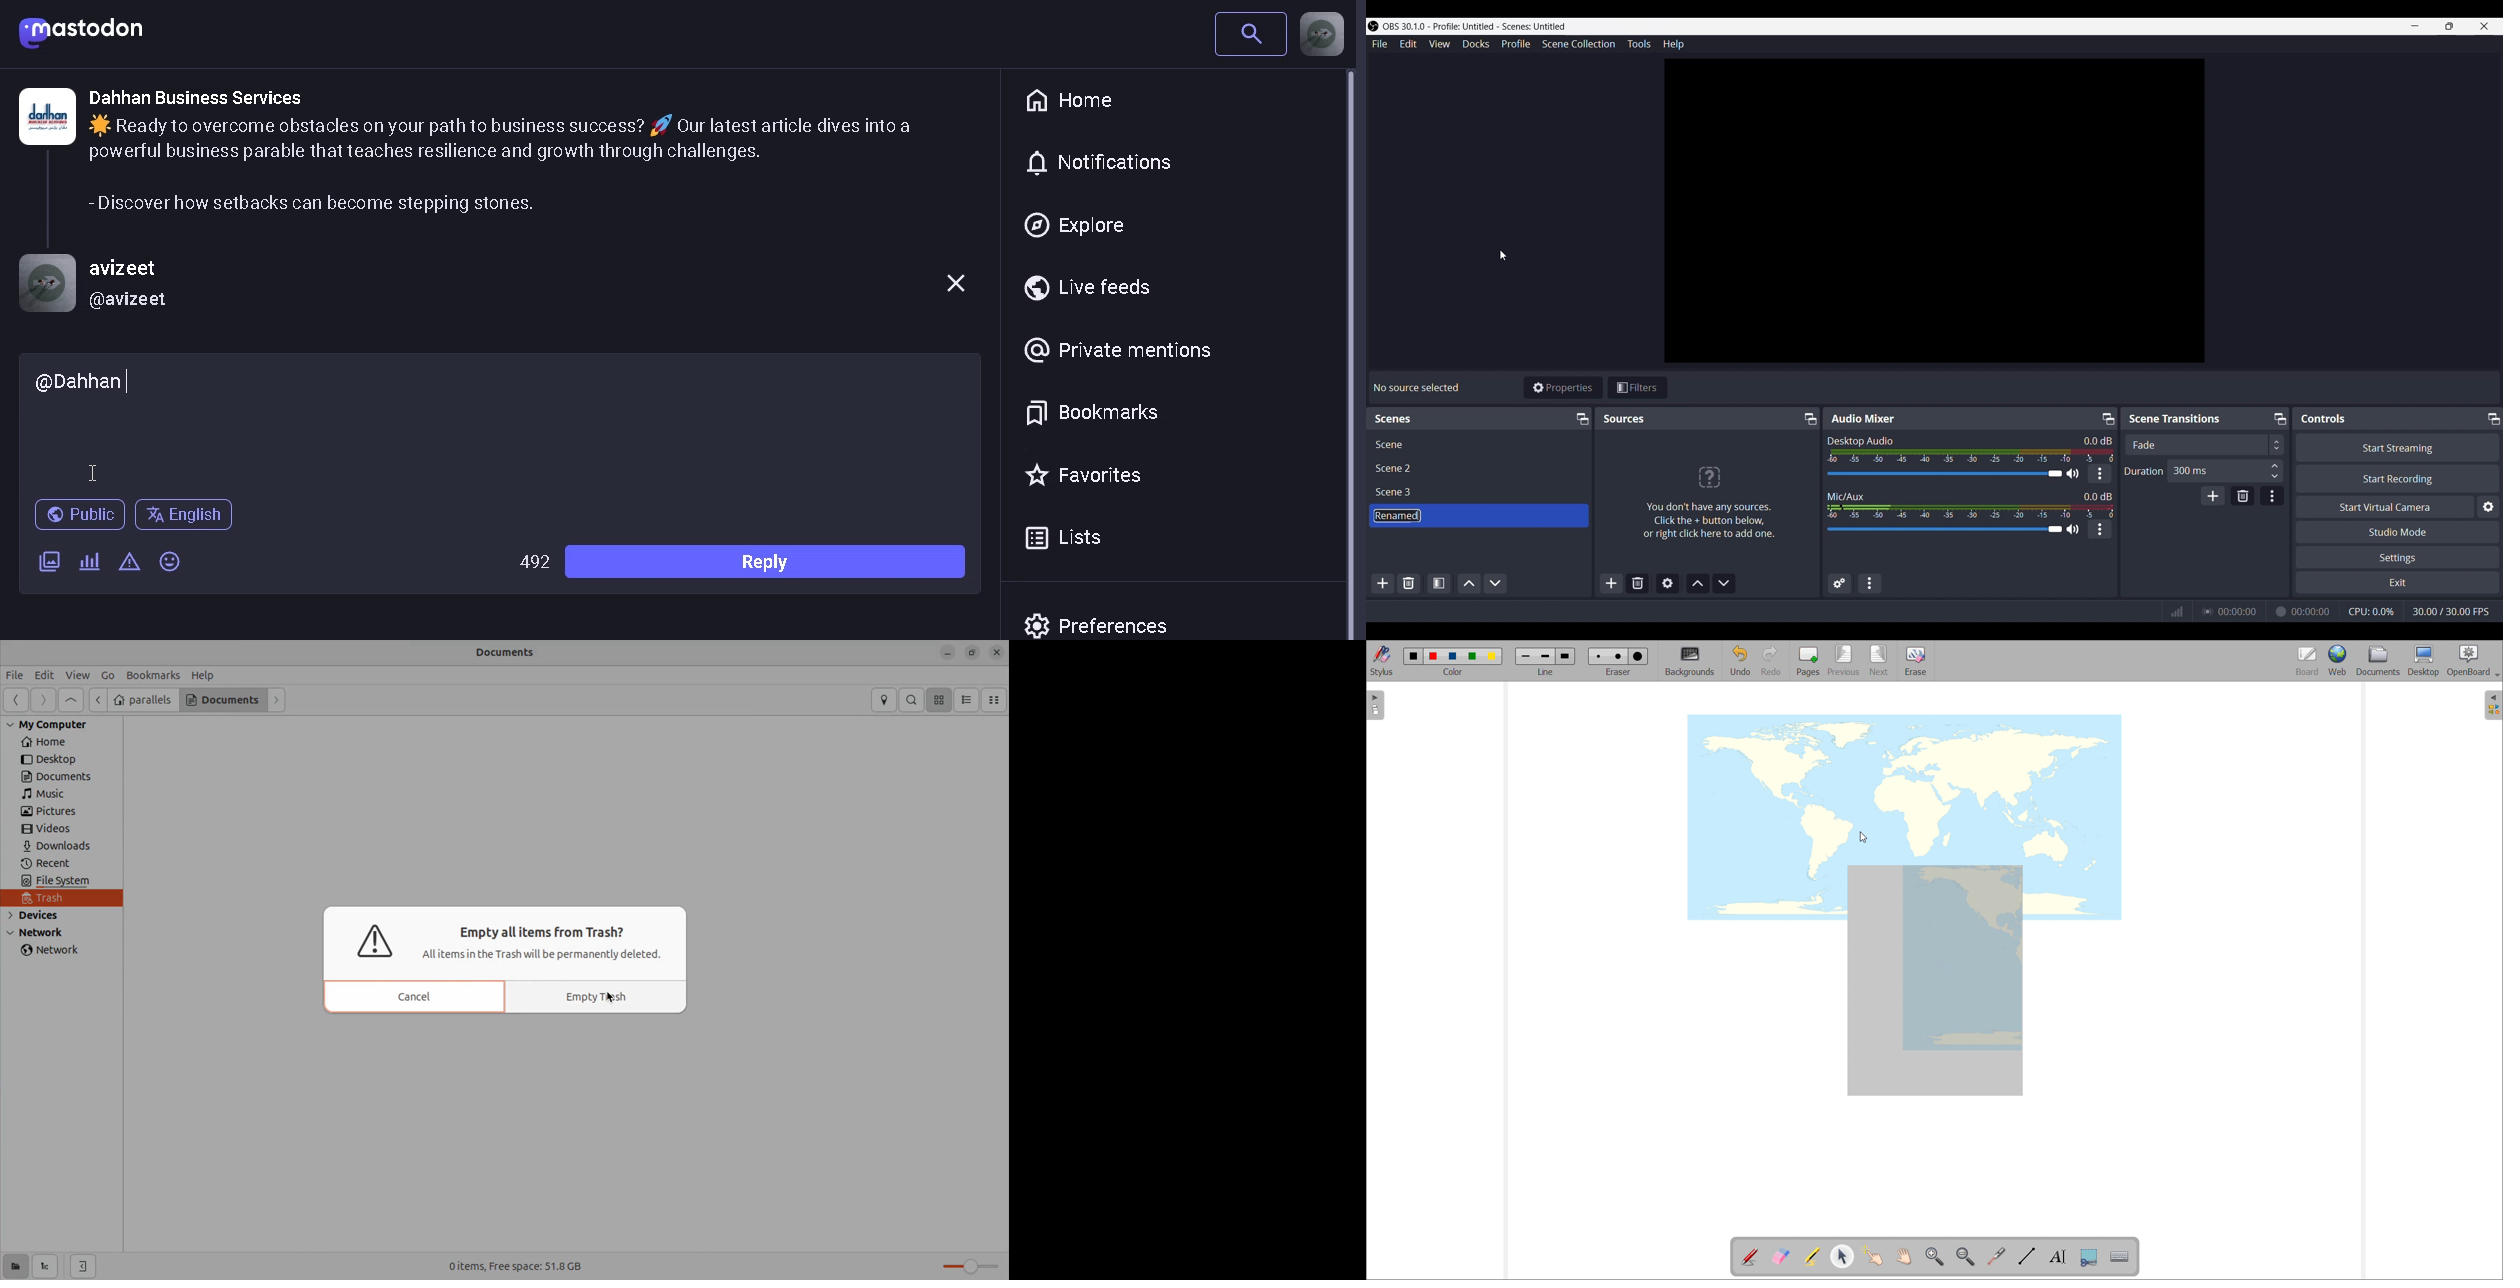  What do you see at coordinates (1098, 288) in the screenshot?
I see `live feeds` at bounding box center [1098, 288].